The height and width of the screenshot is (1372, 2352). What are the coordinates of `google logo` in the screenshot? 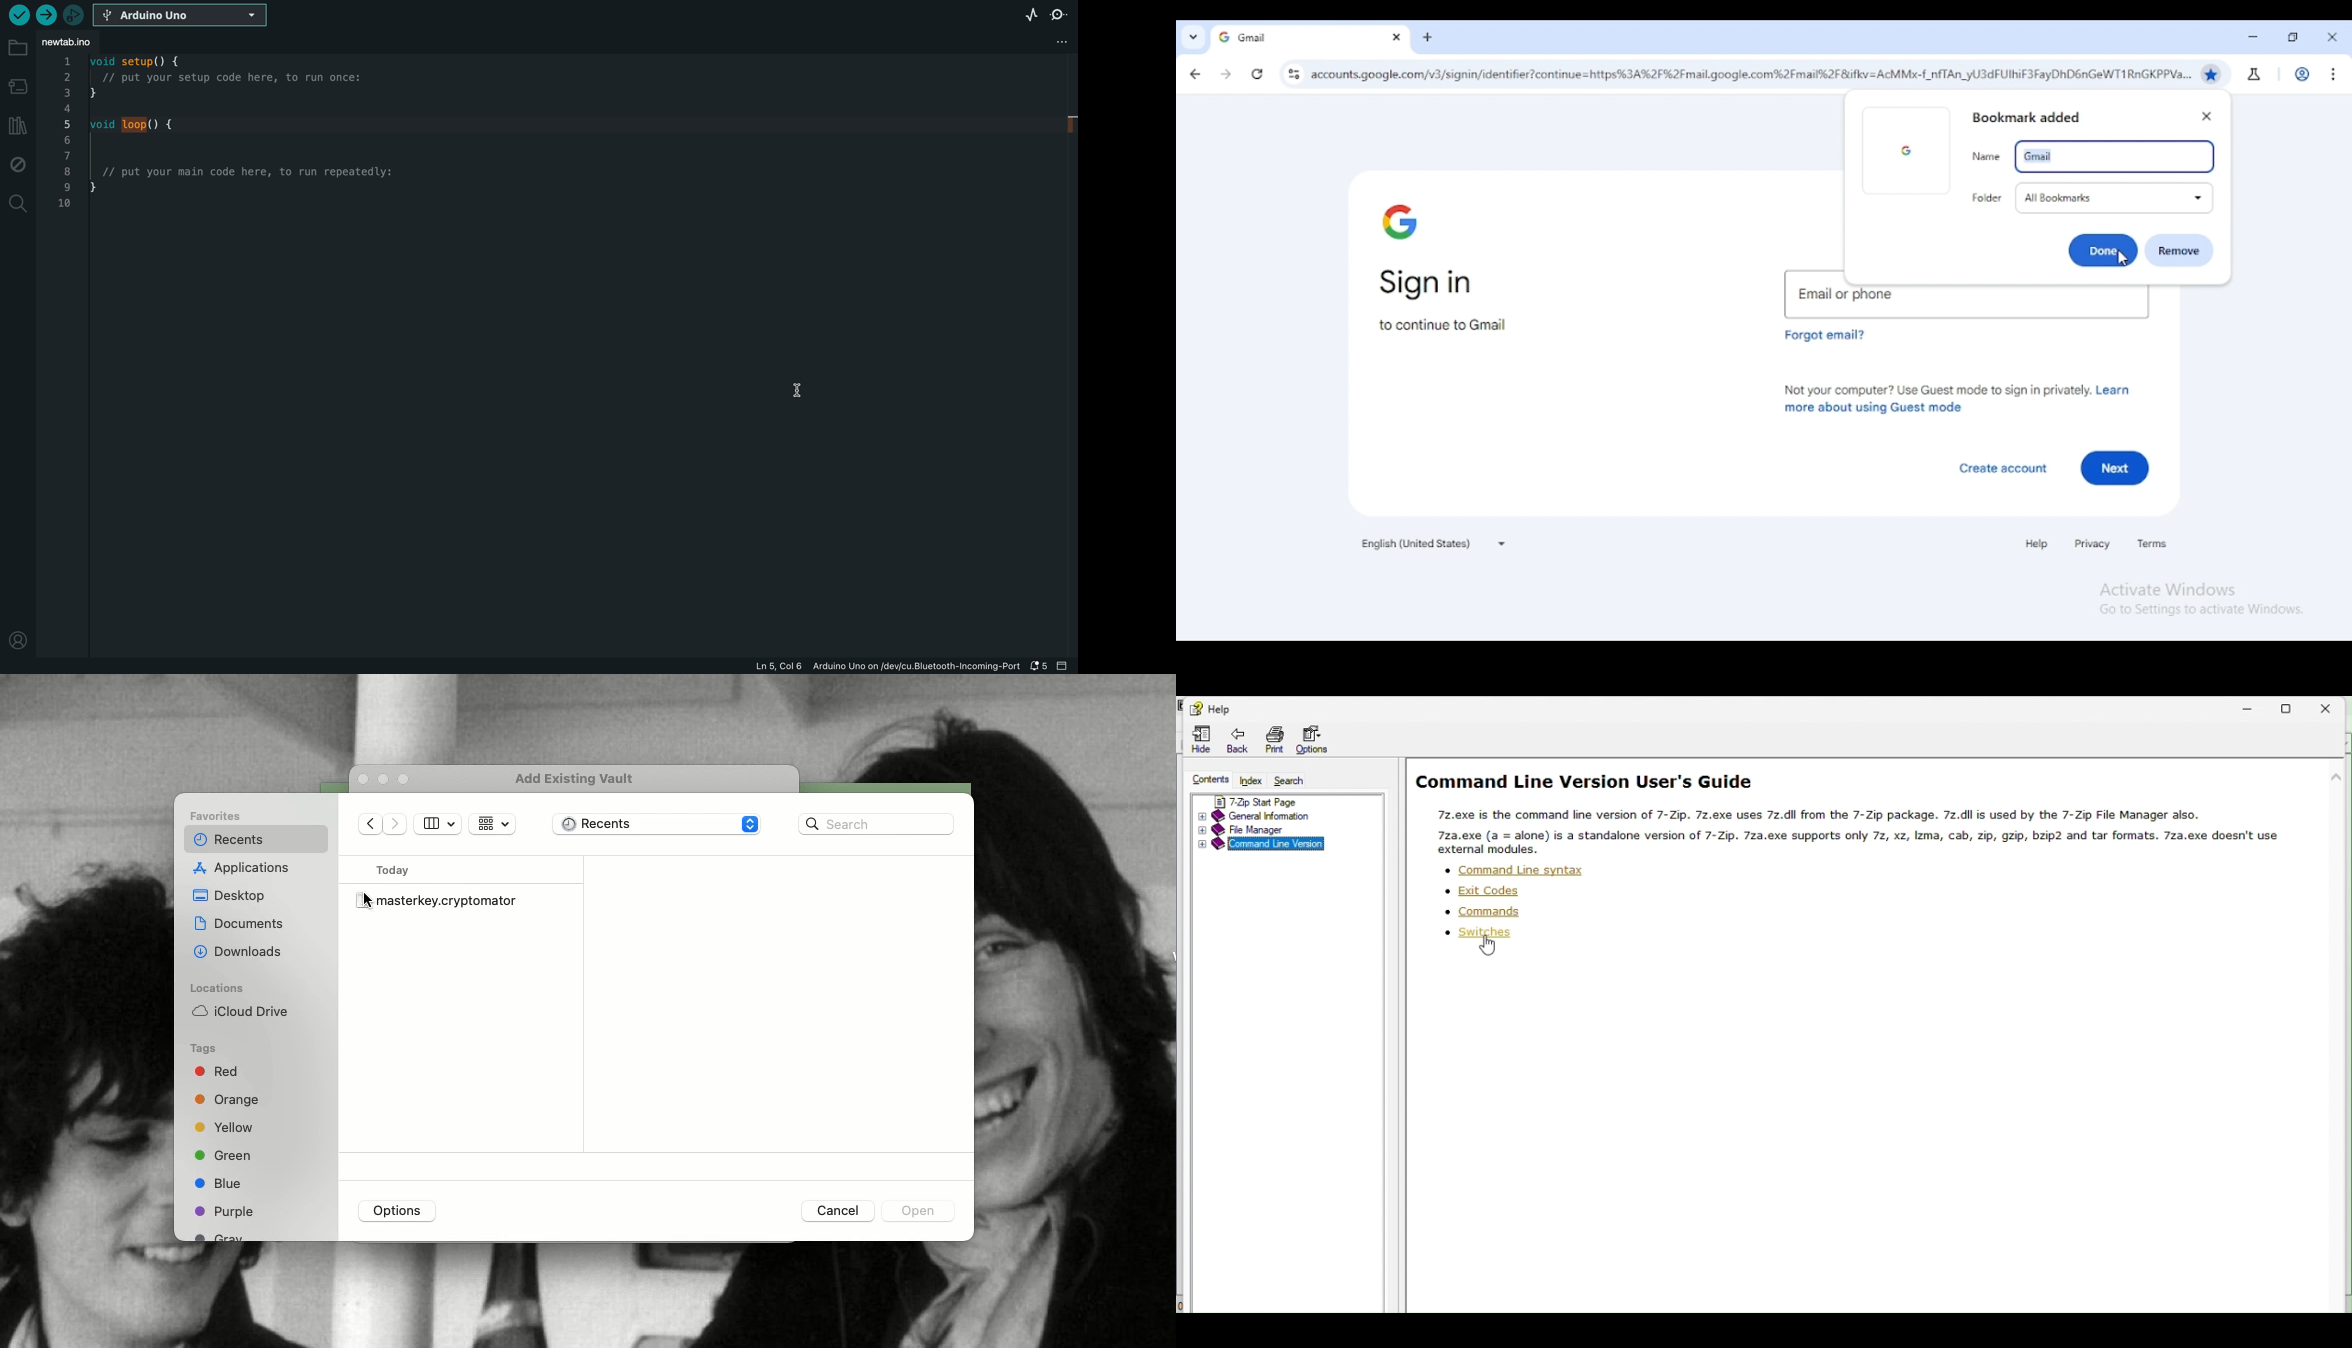 It's located at (1906, 151).